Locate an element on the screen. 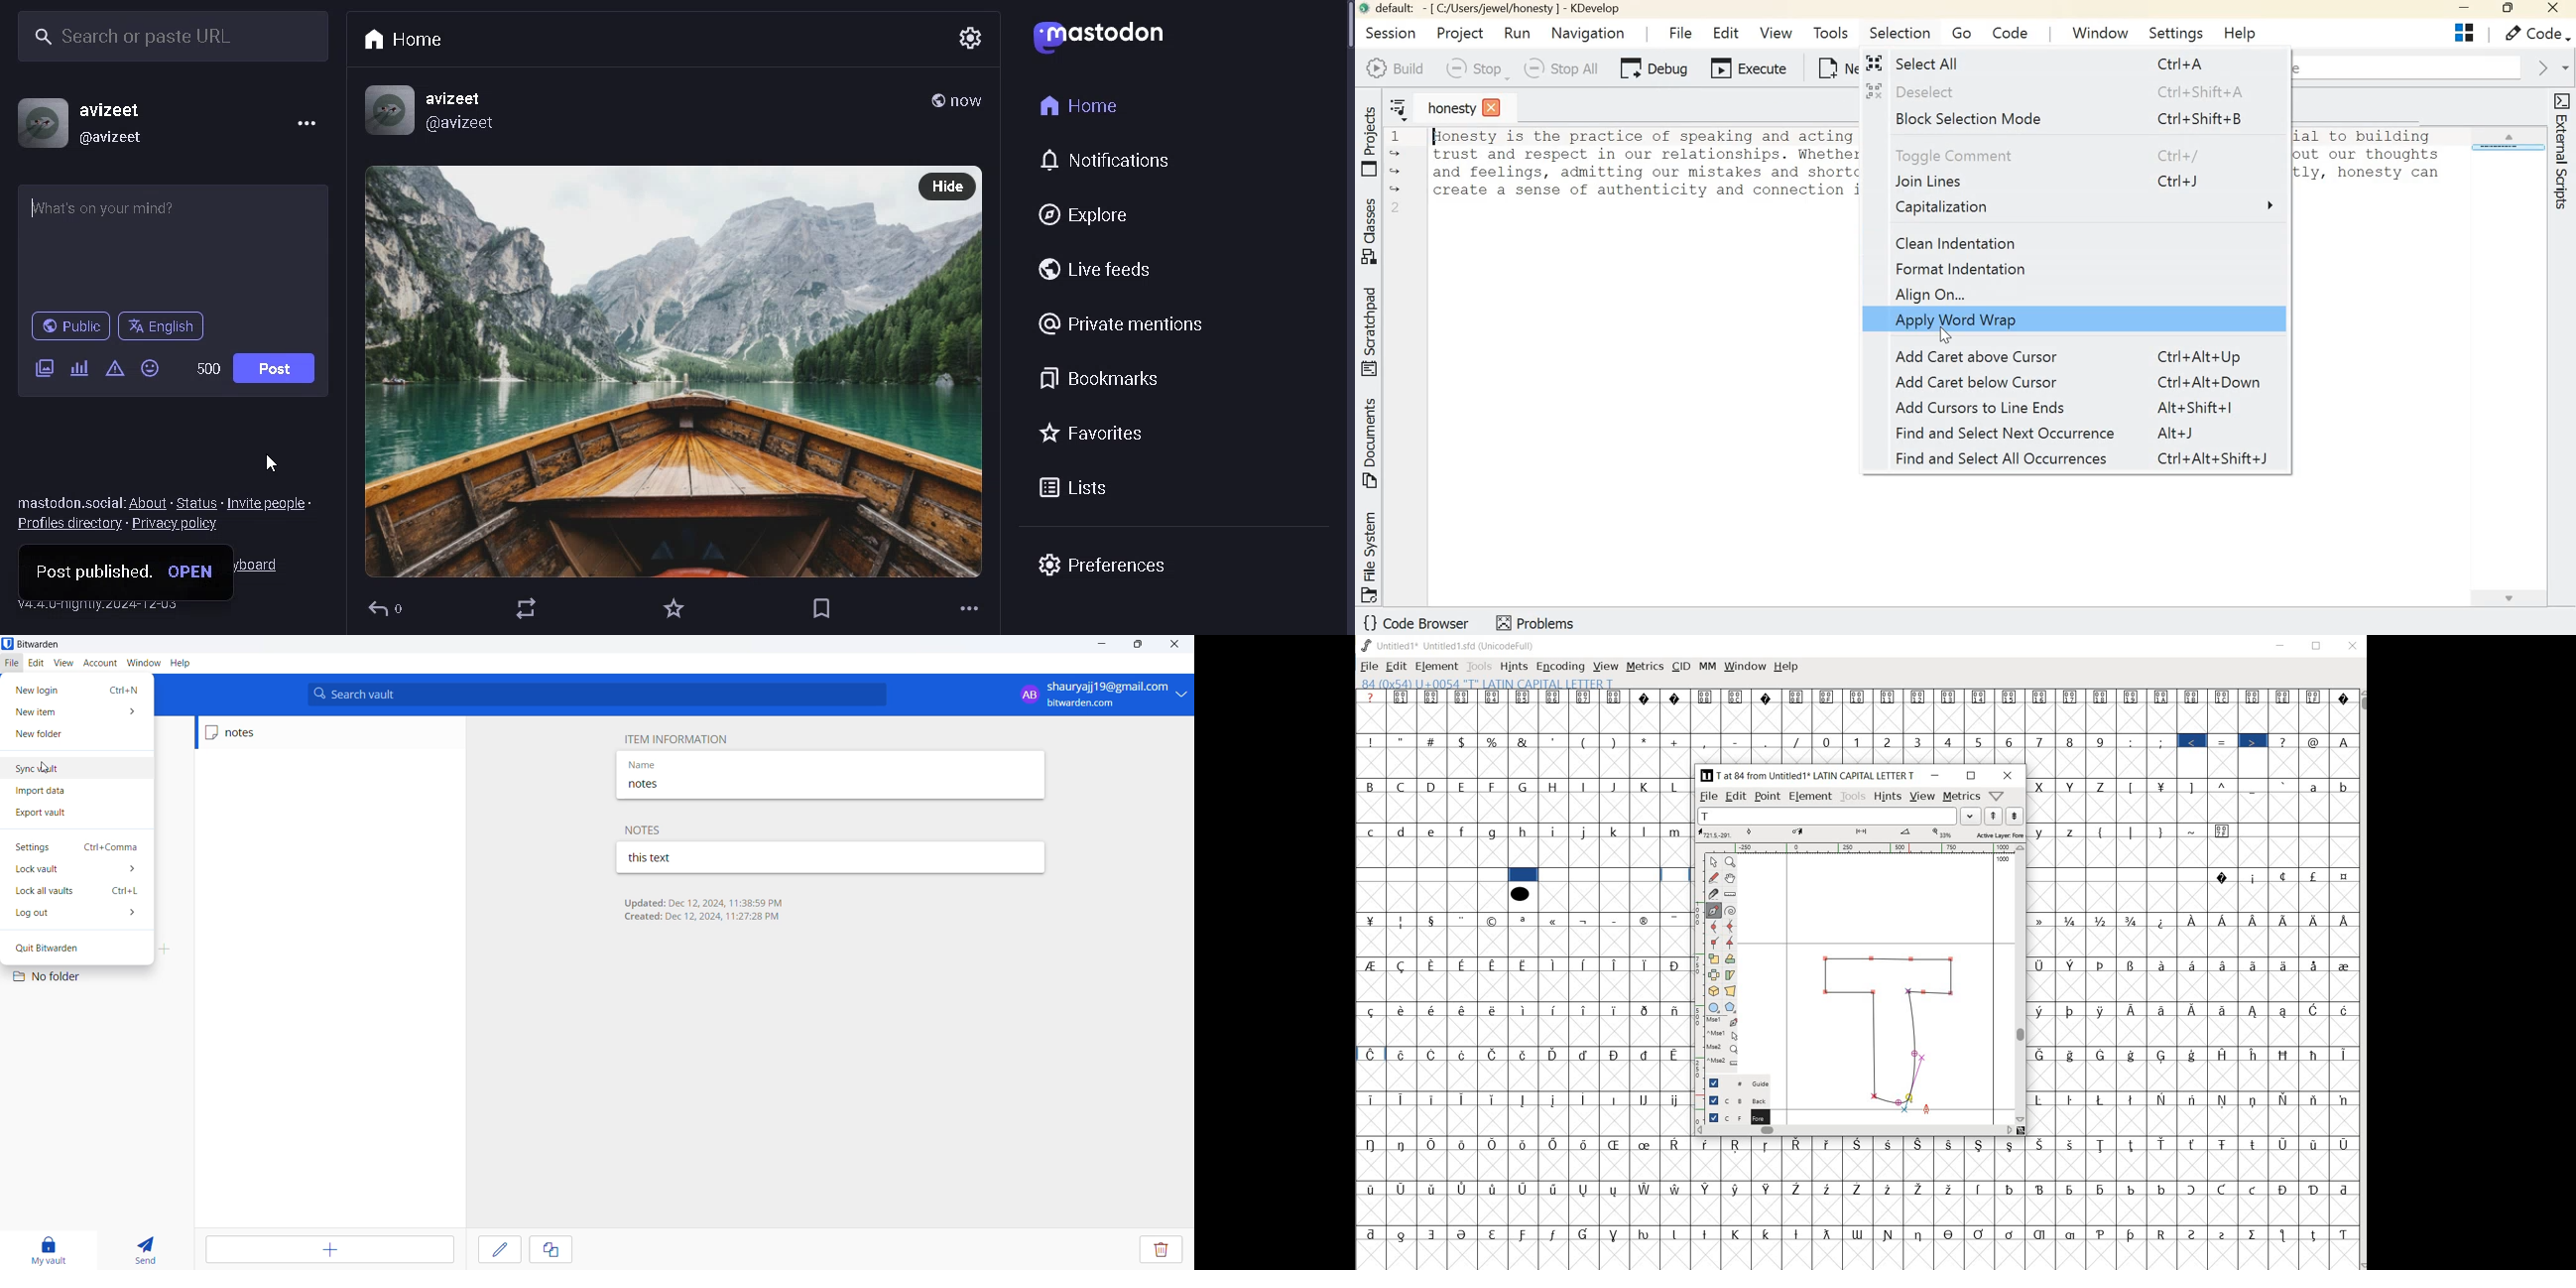 This screenshot has height=1288, width=2576. import data is located at coordinates (68, 793).